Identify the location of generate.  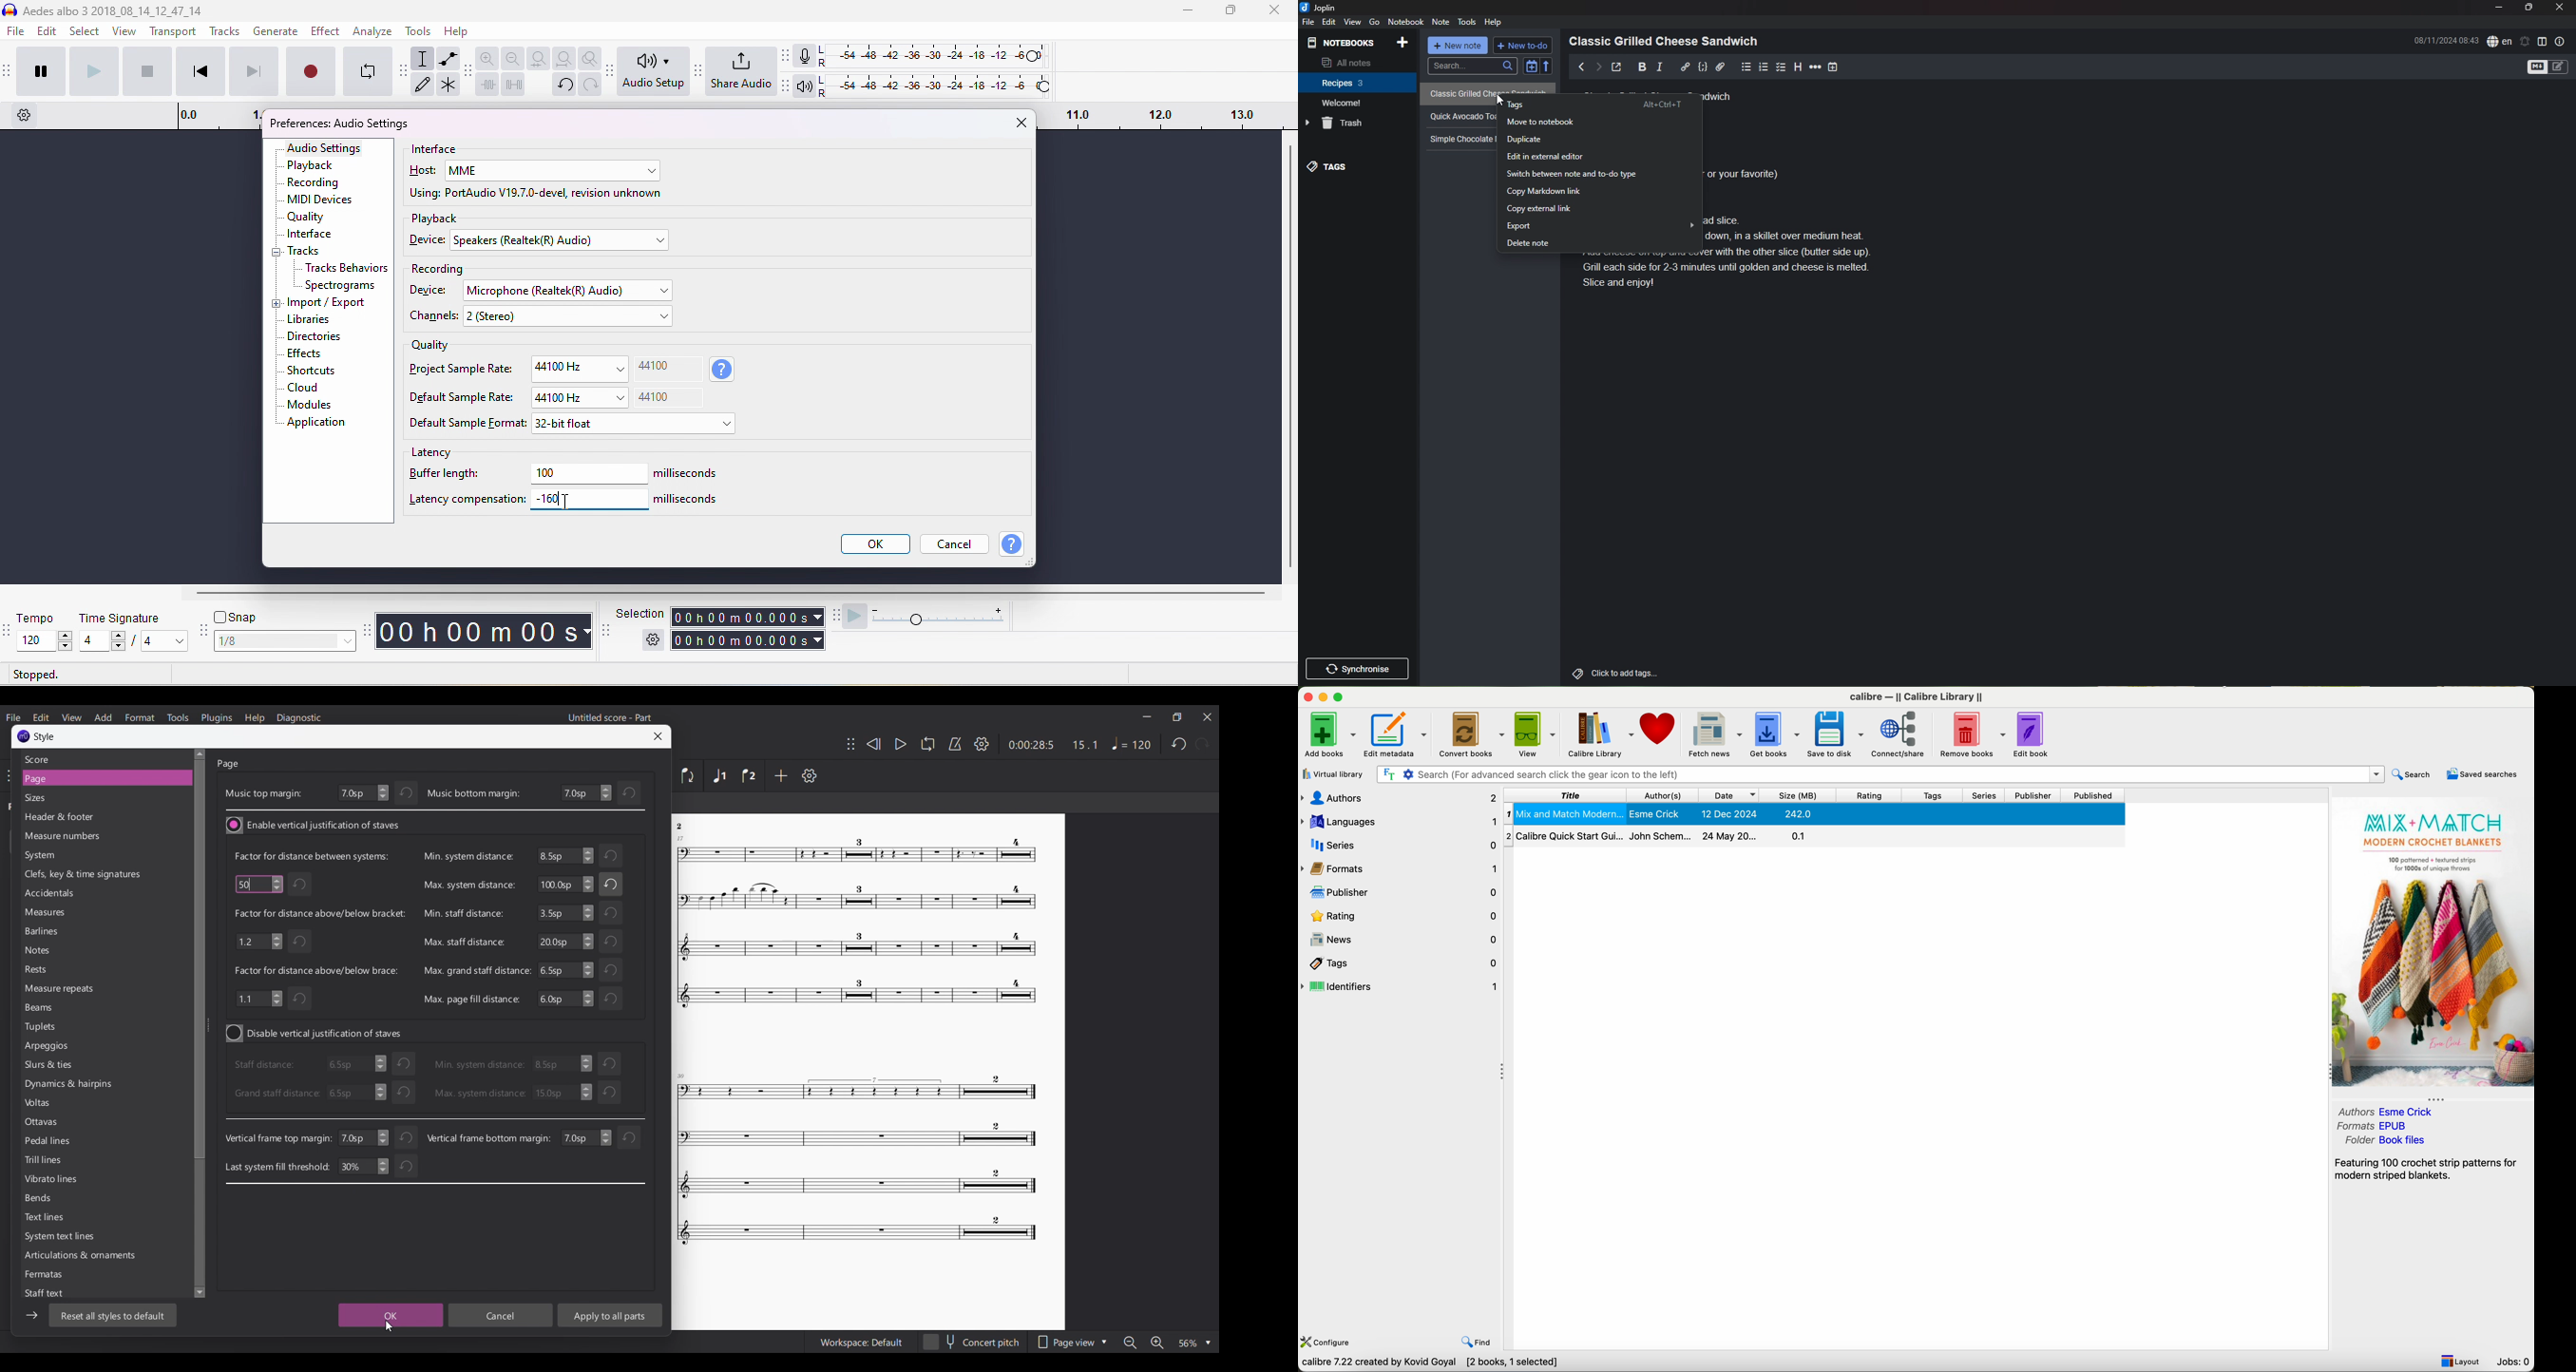
(277, 32).